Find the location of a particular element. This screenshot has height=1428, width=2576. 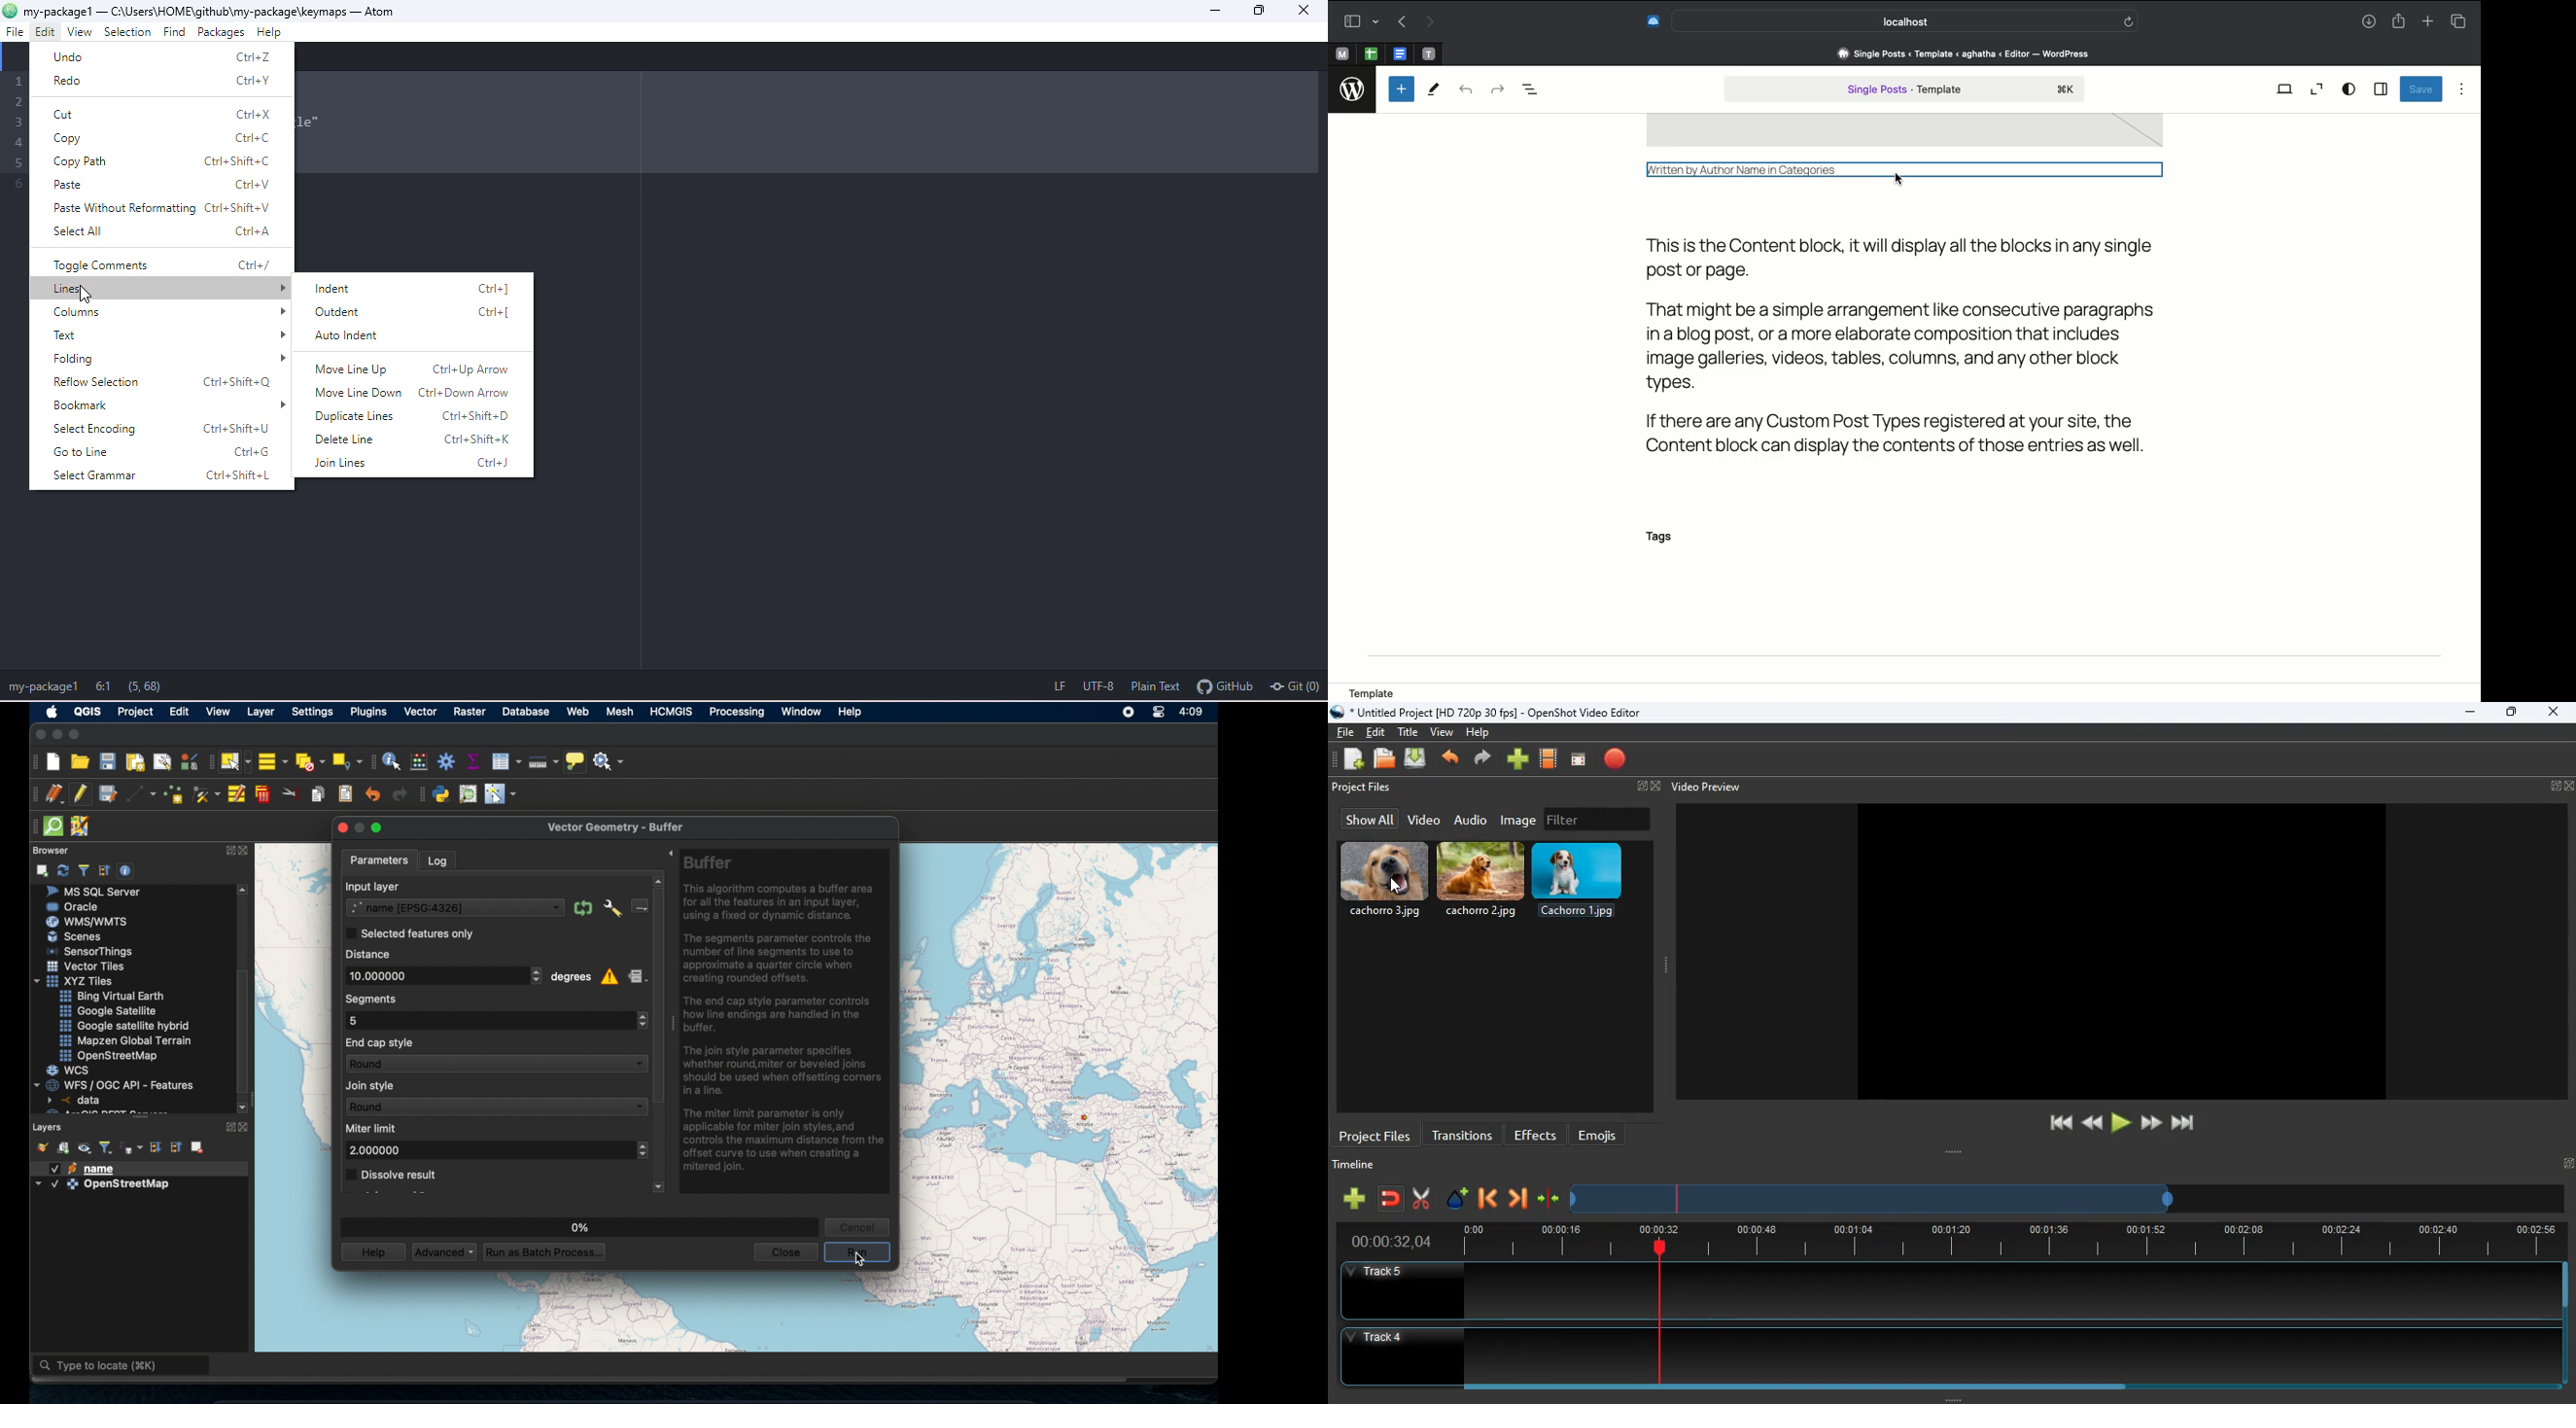

project files is located at coordinates (1363, 788).